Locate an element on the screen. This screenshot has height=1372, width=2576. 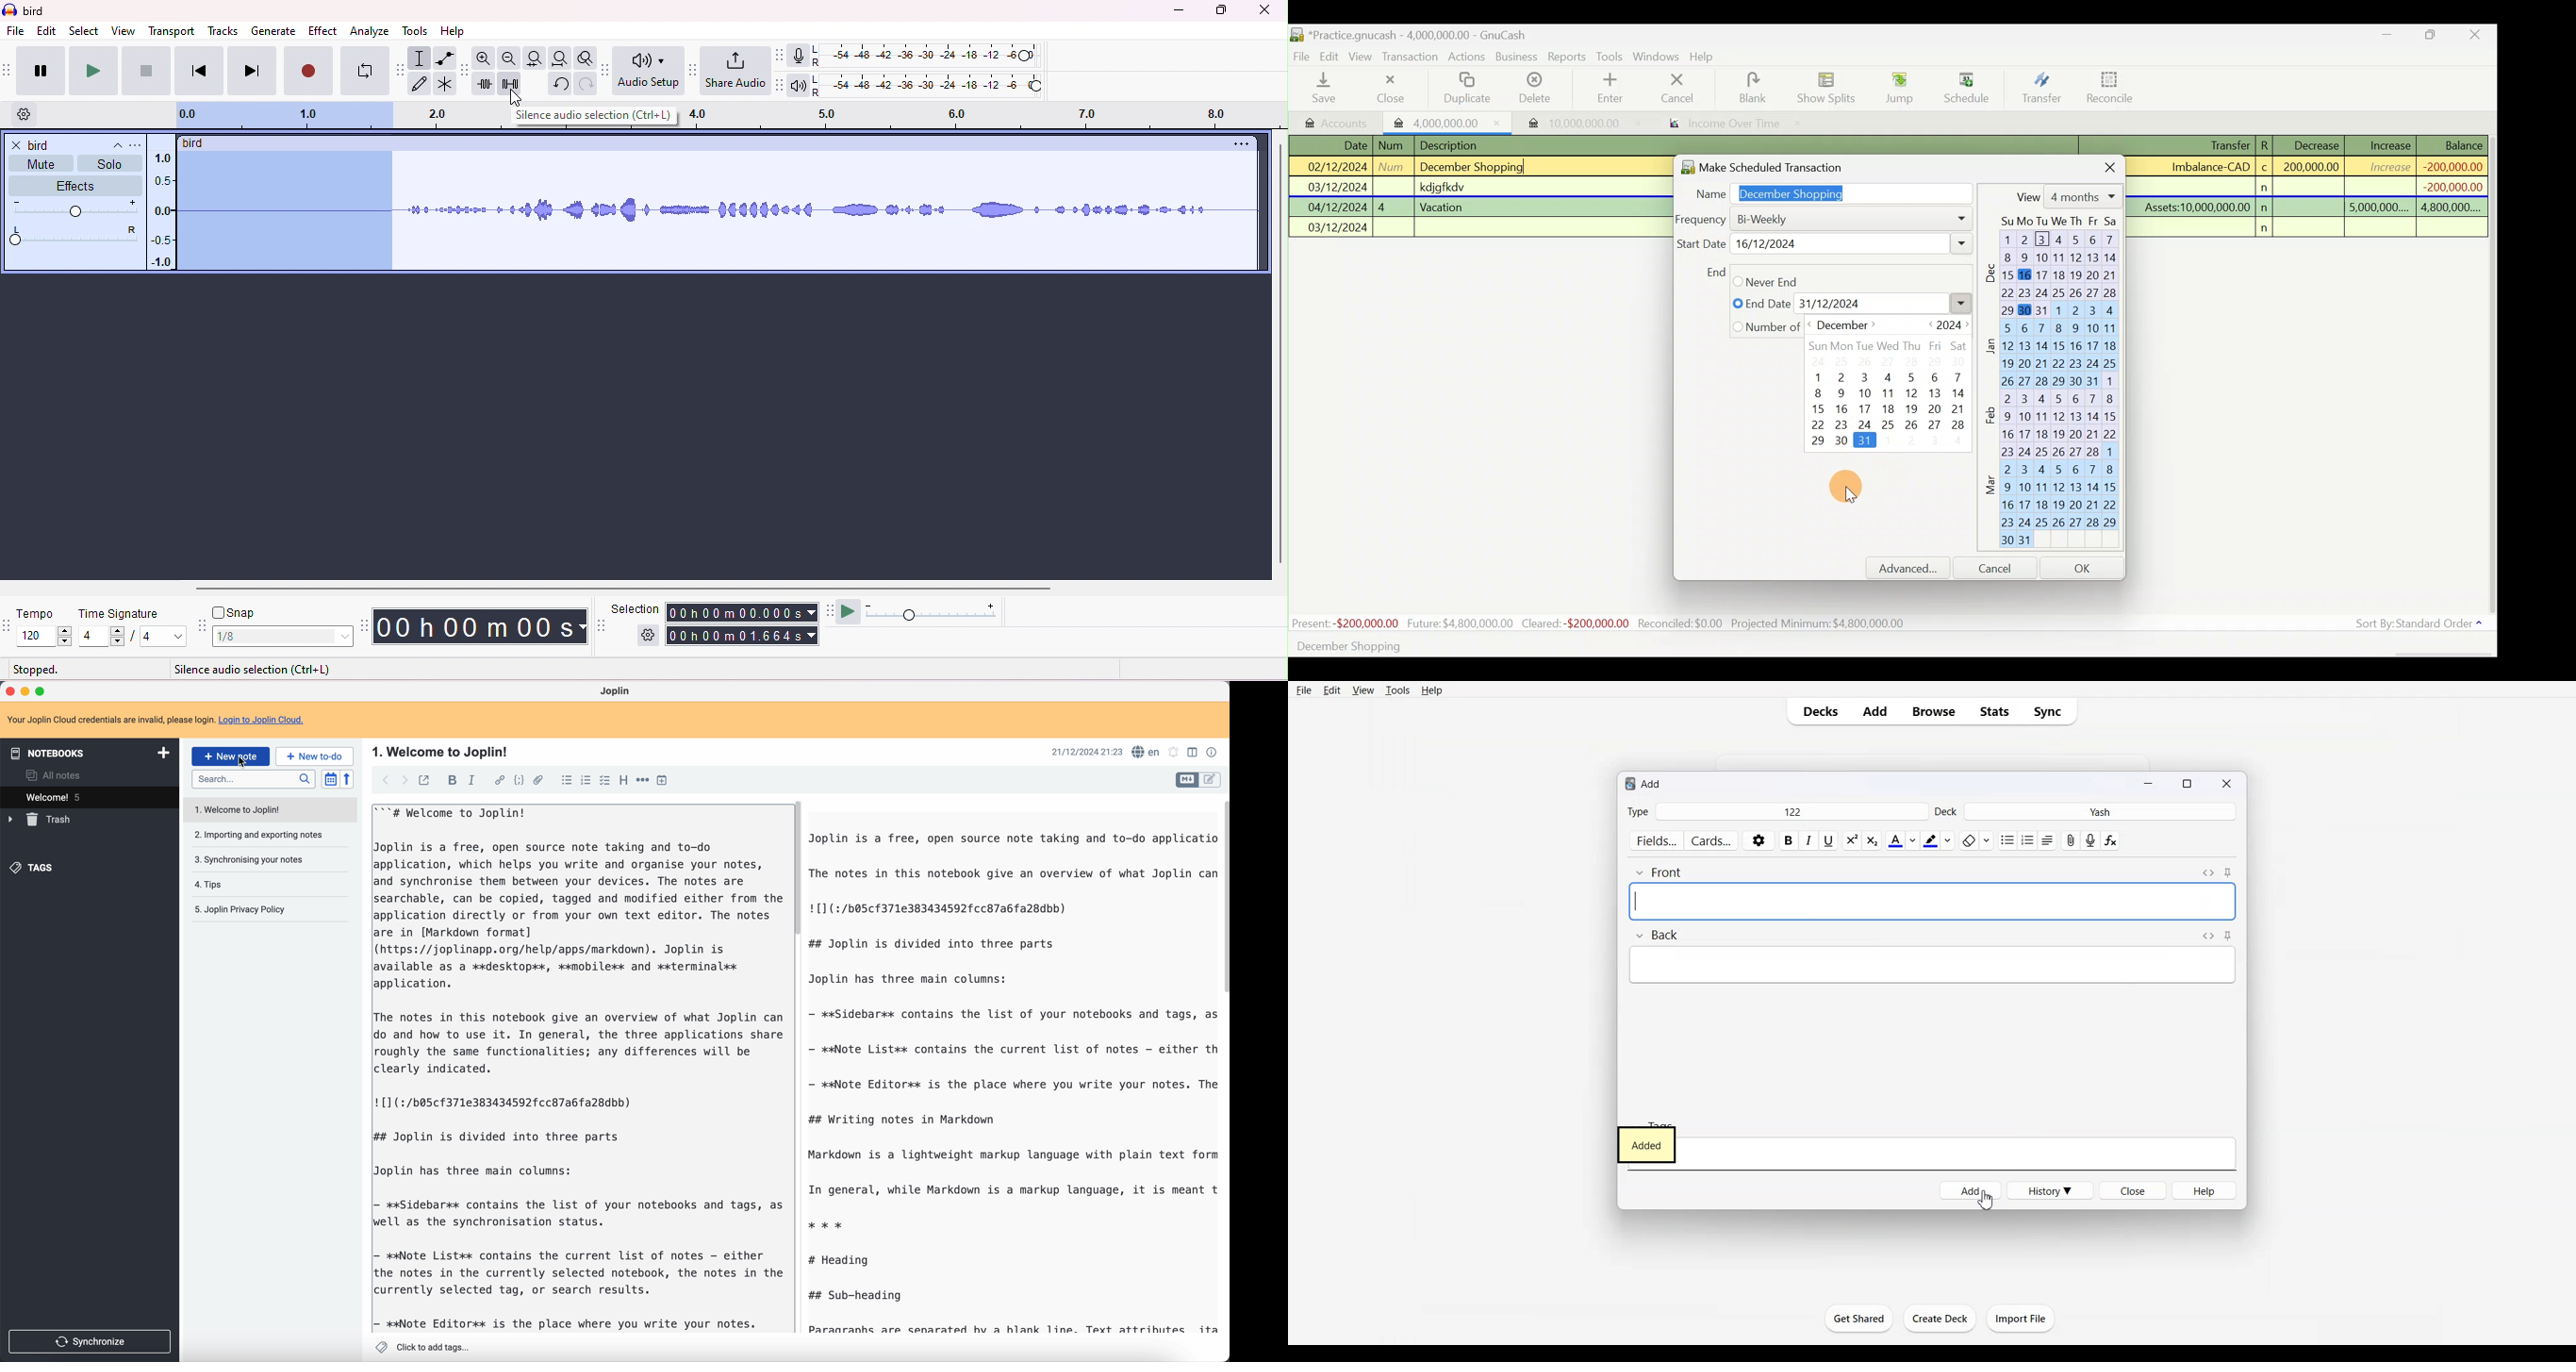
toggle edit layout is located at coordinates (1194, 752).